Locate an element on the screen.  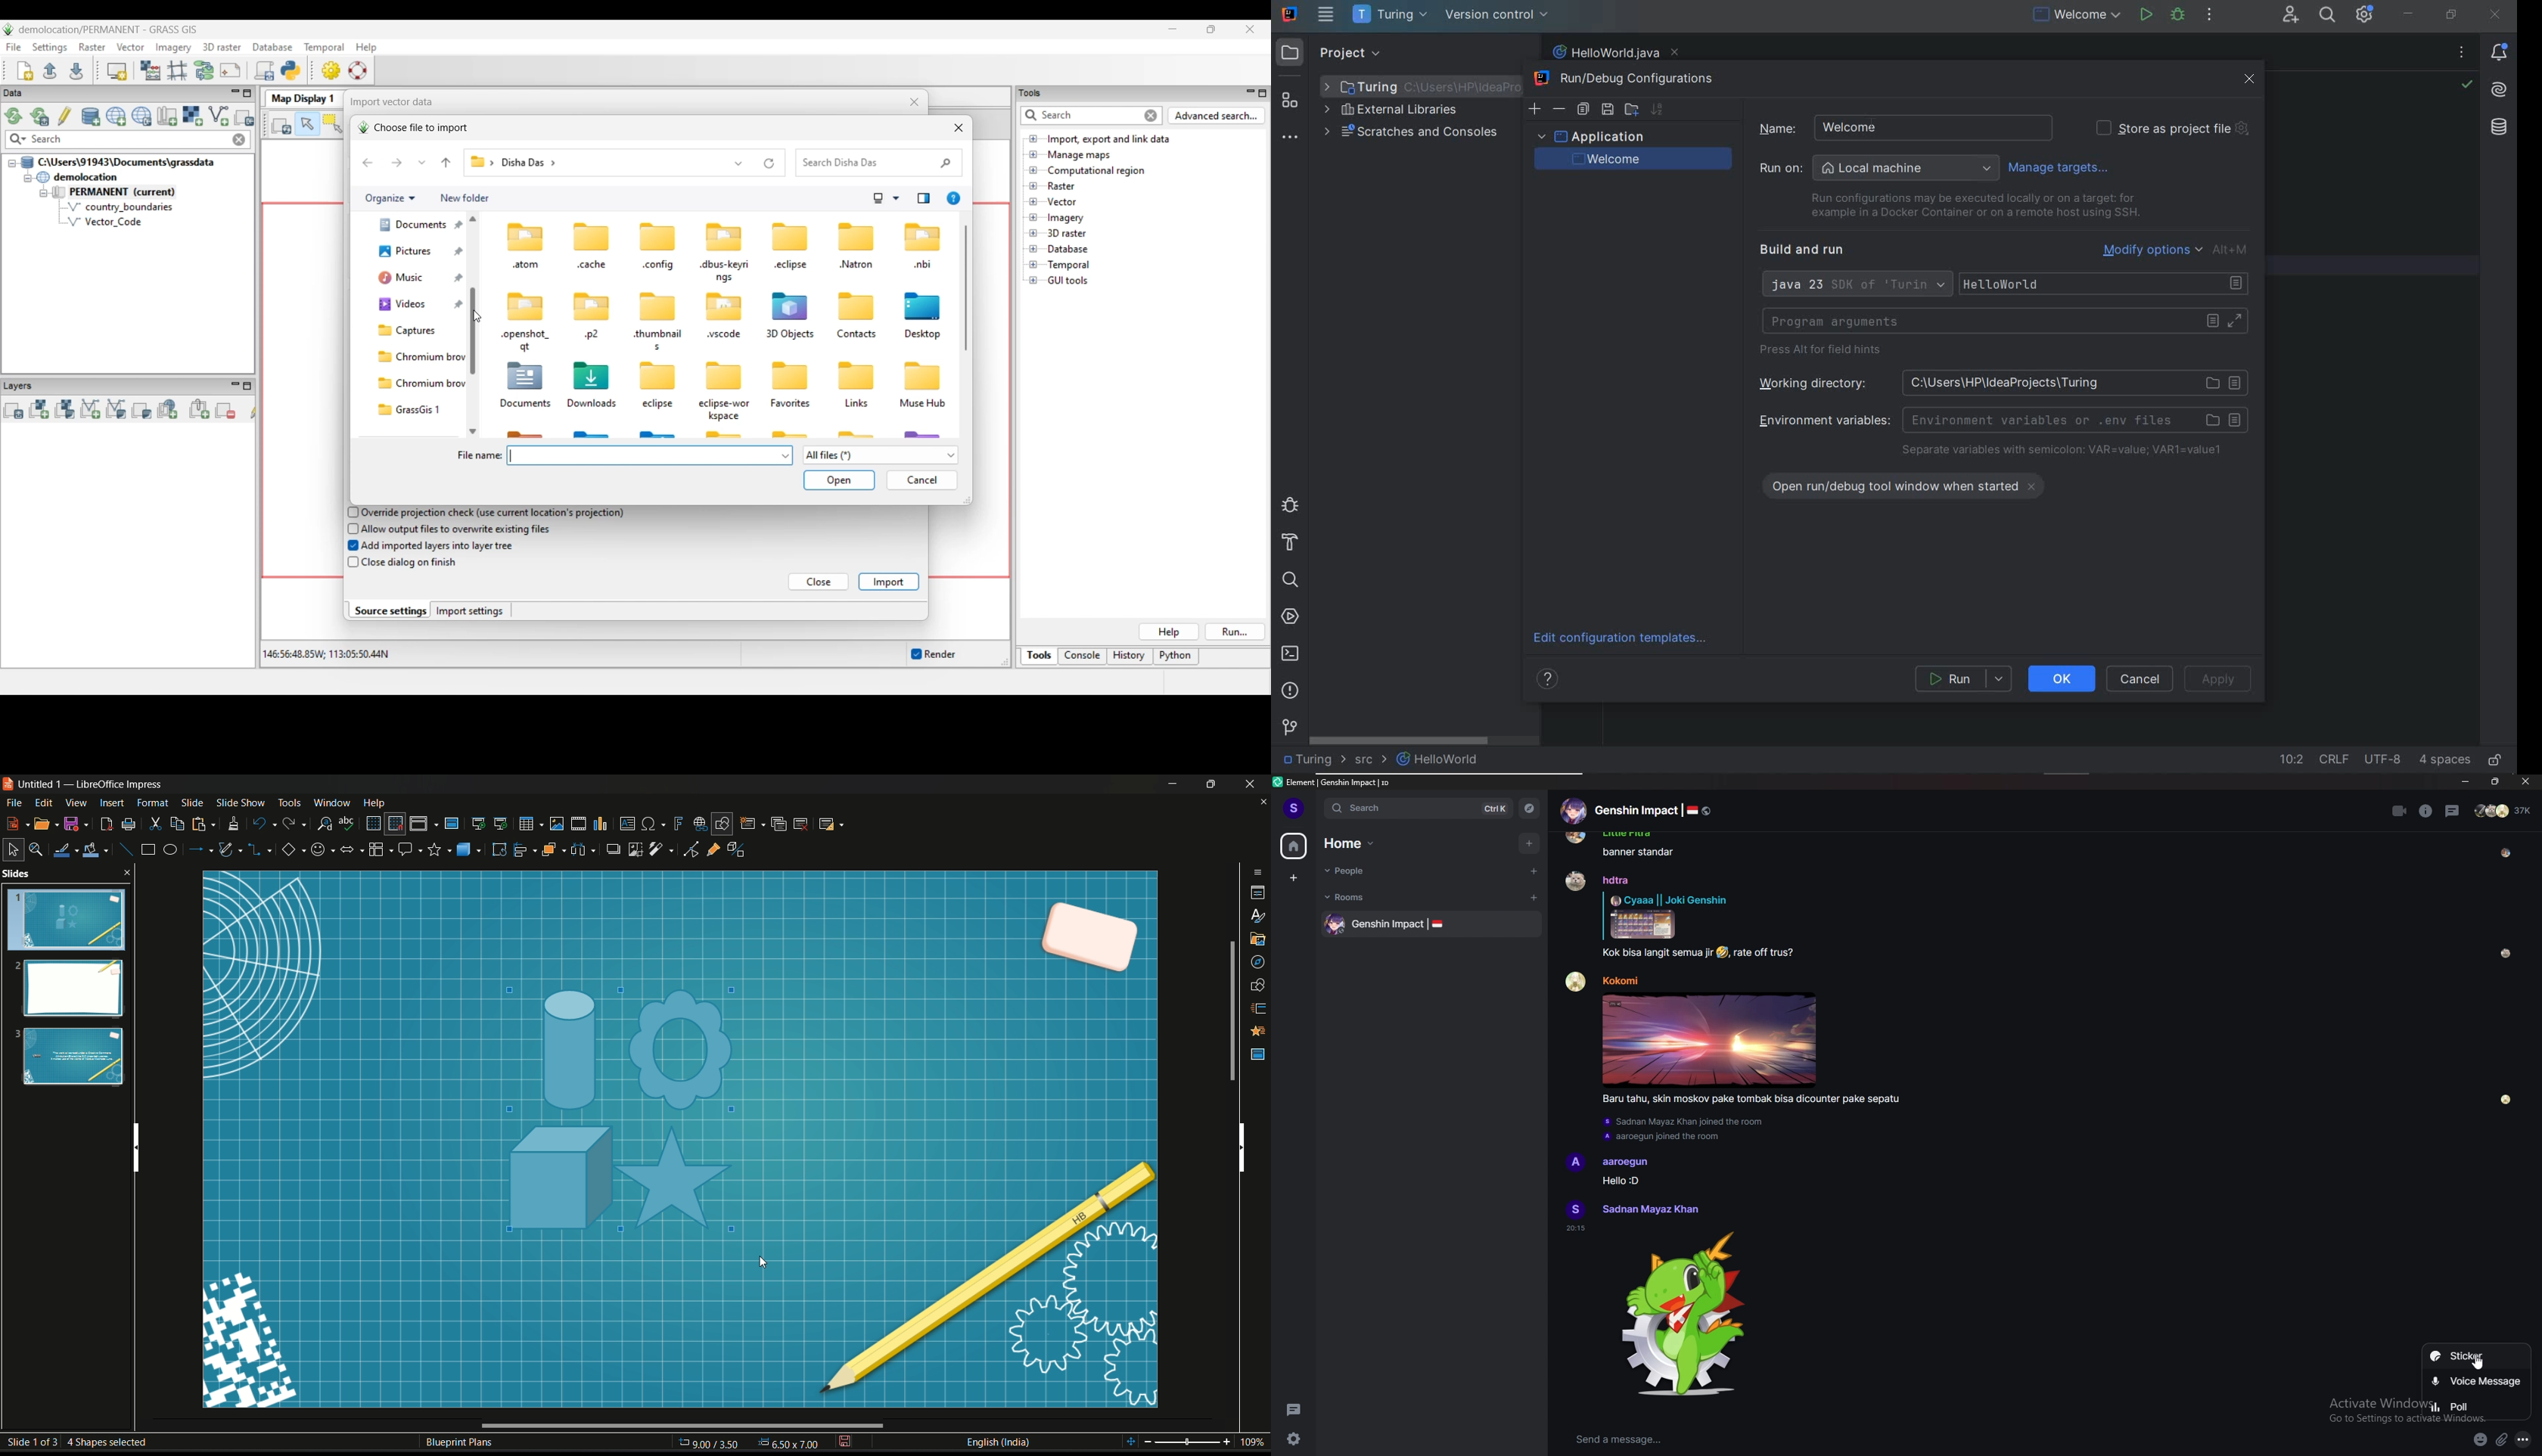
copy  is located at coordinates (177, 824).